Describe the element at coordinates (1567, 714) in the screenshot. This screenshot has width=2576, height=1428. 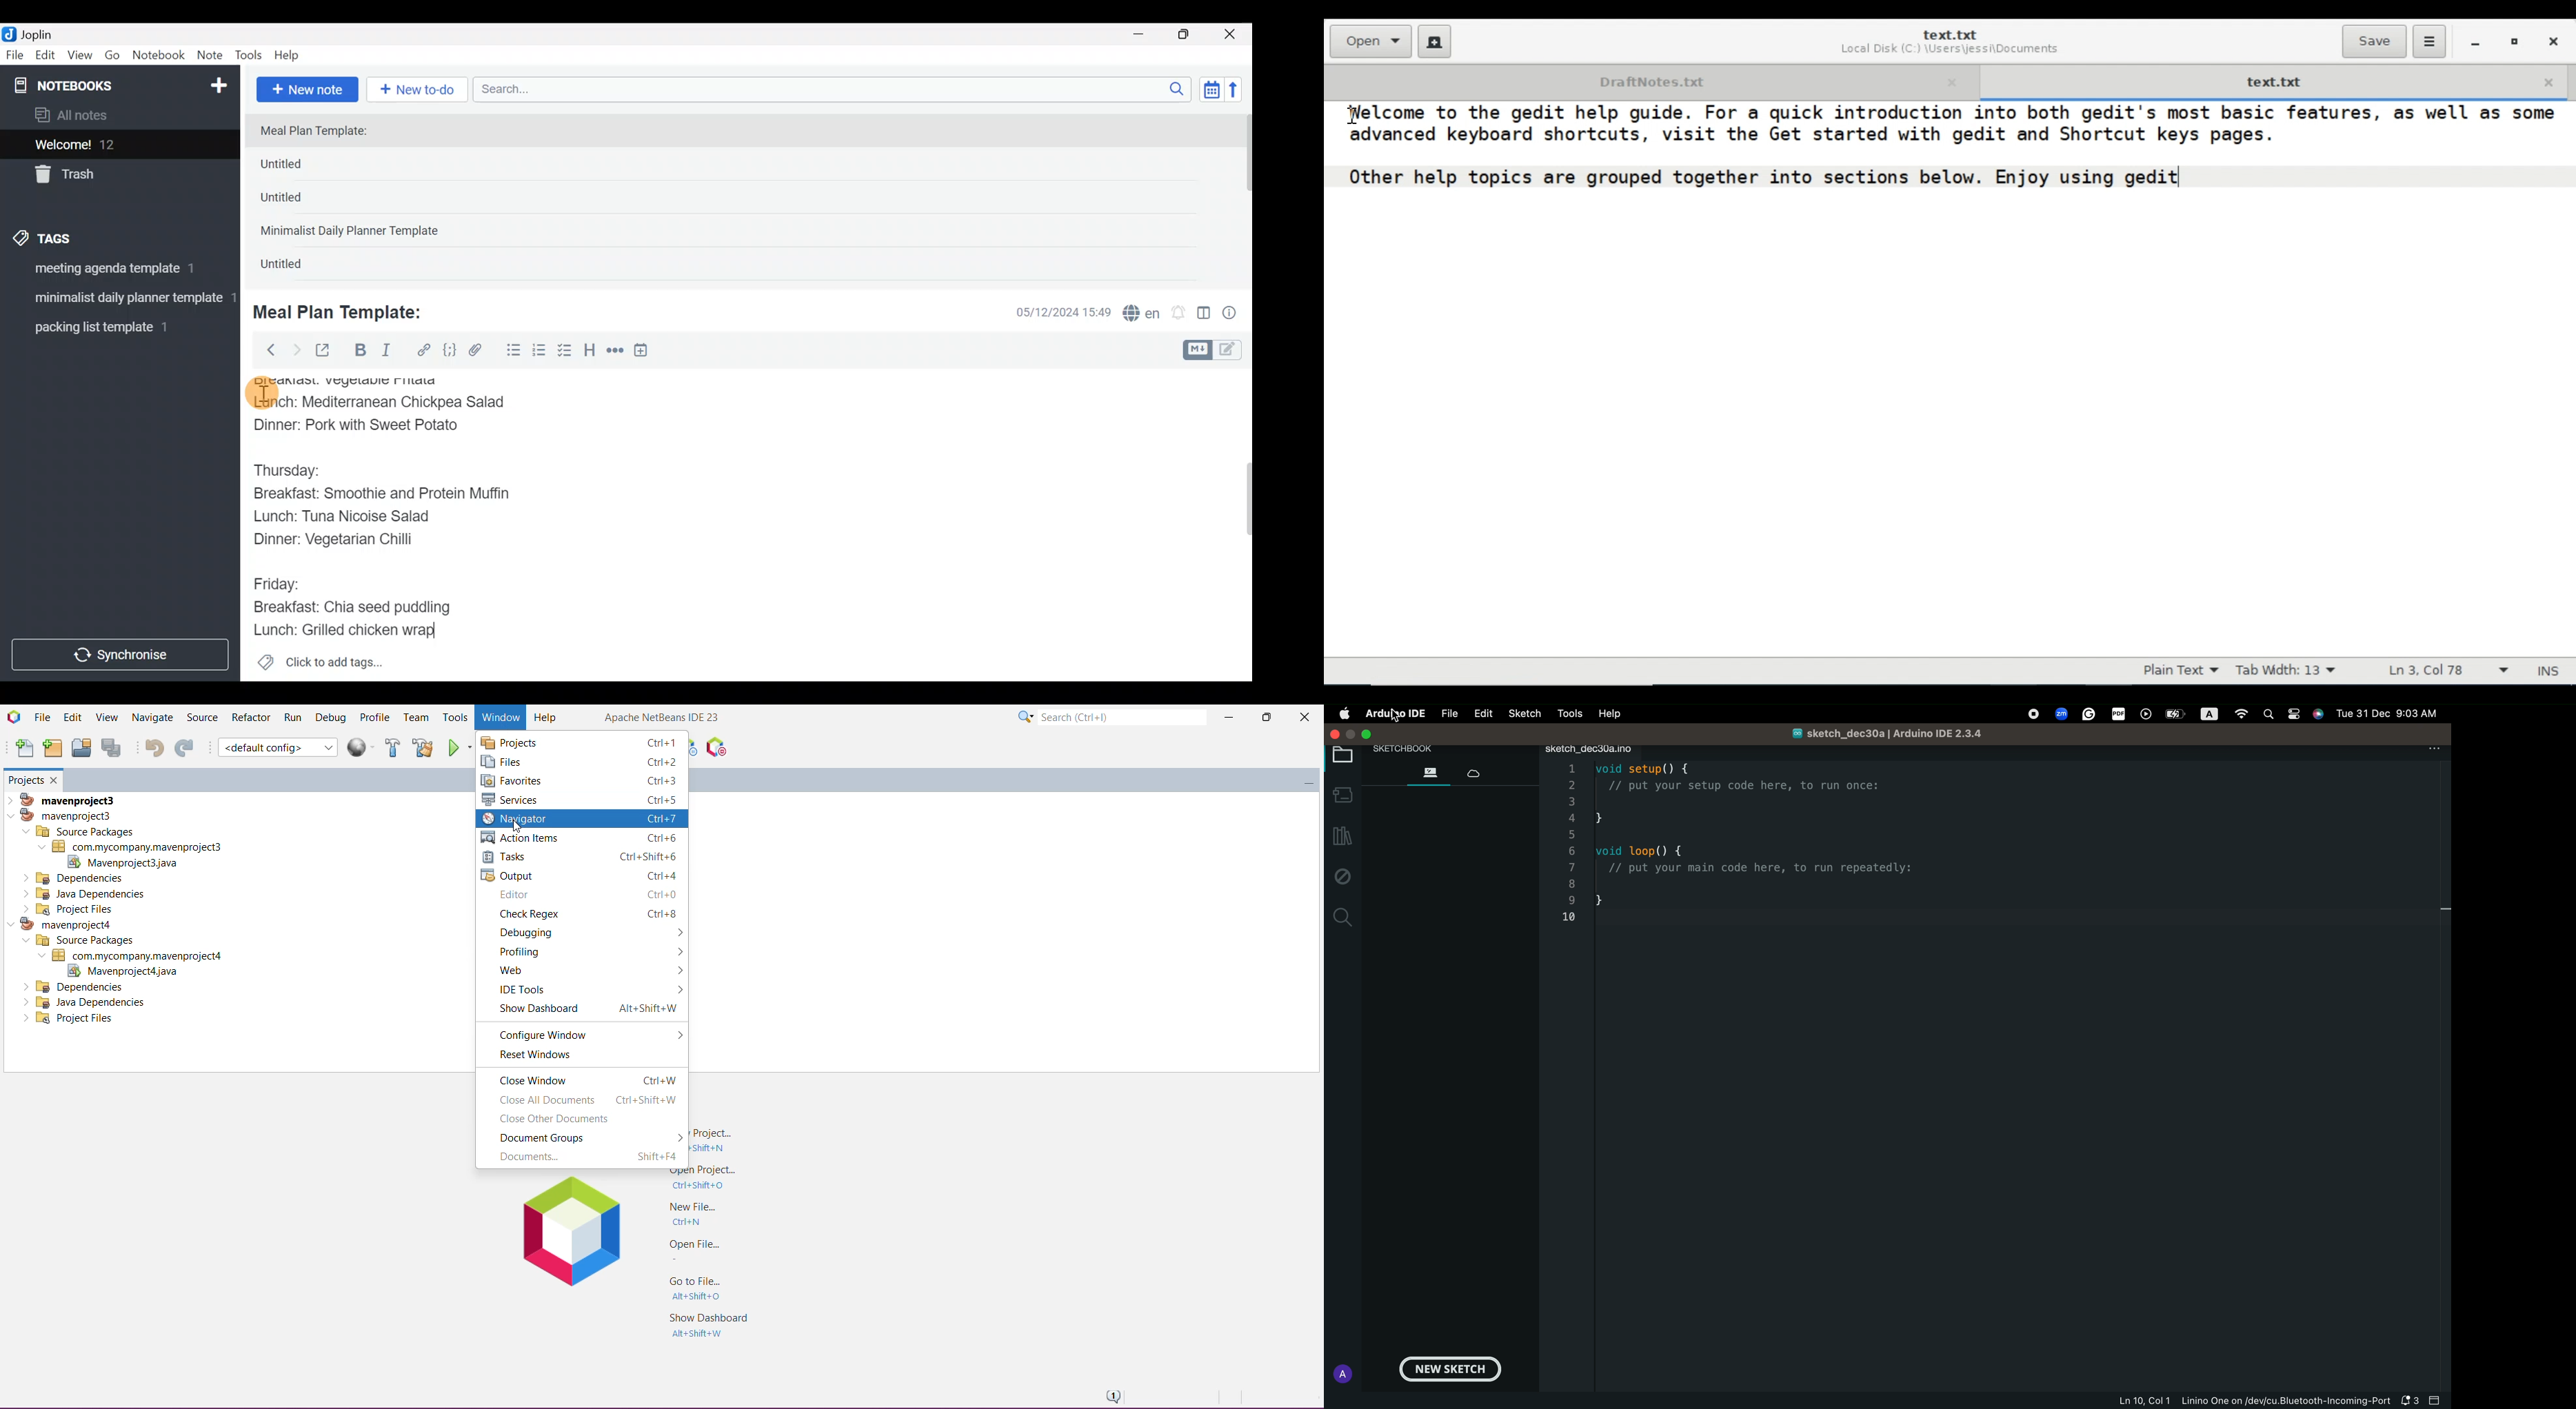
I see `tools` at that location.